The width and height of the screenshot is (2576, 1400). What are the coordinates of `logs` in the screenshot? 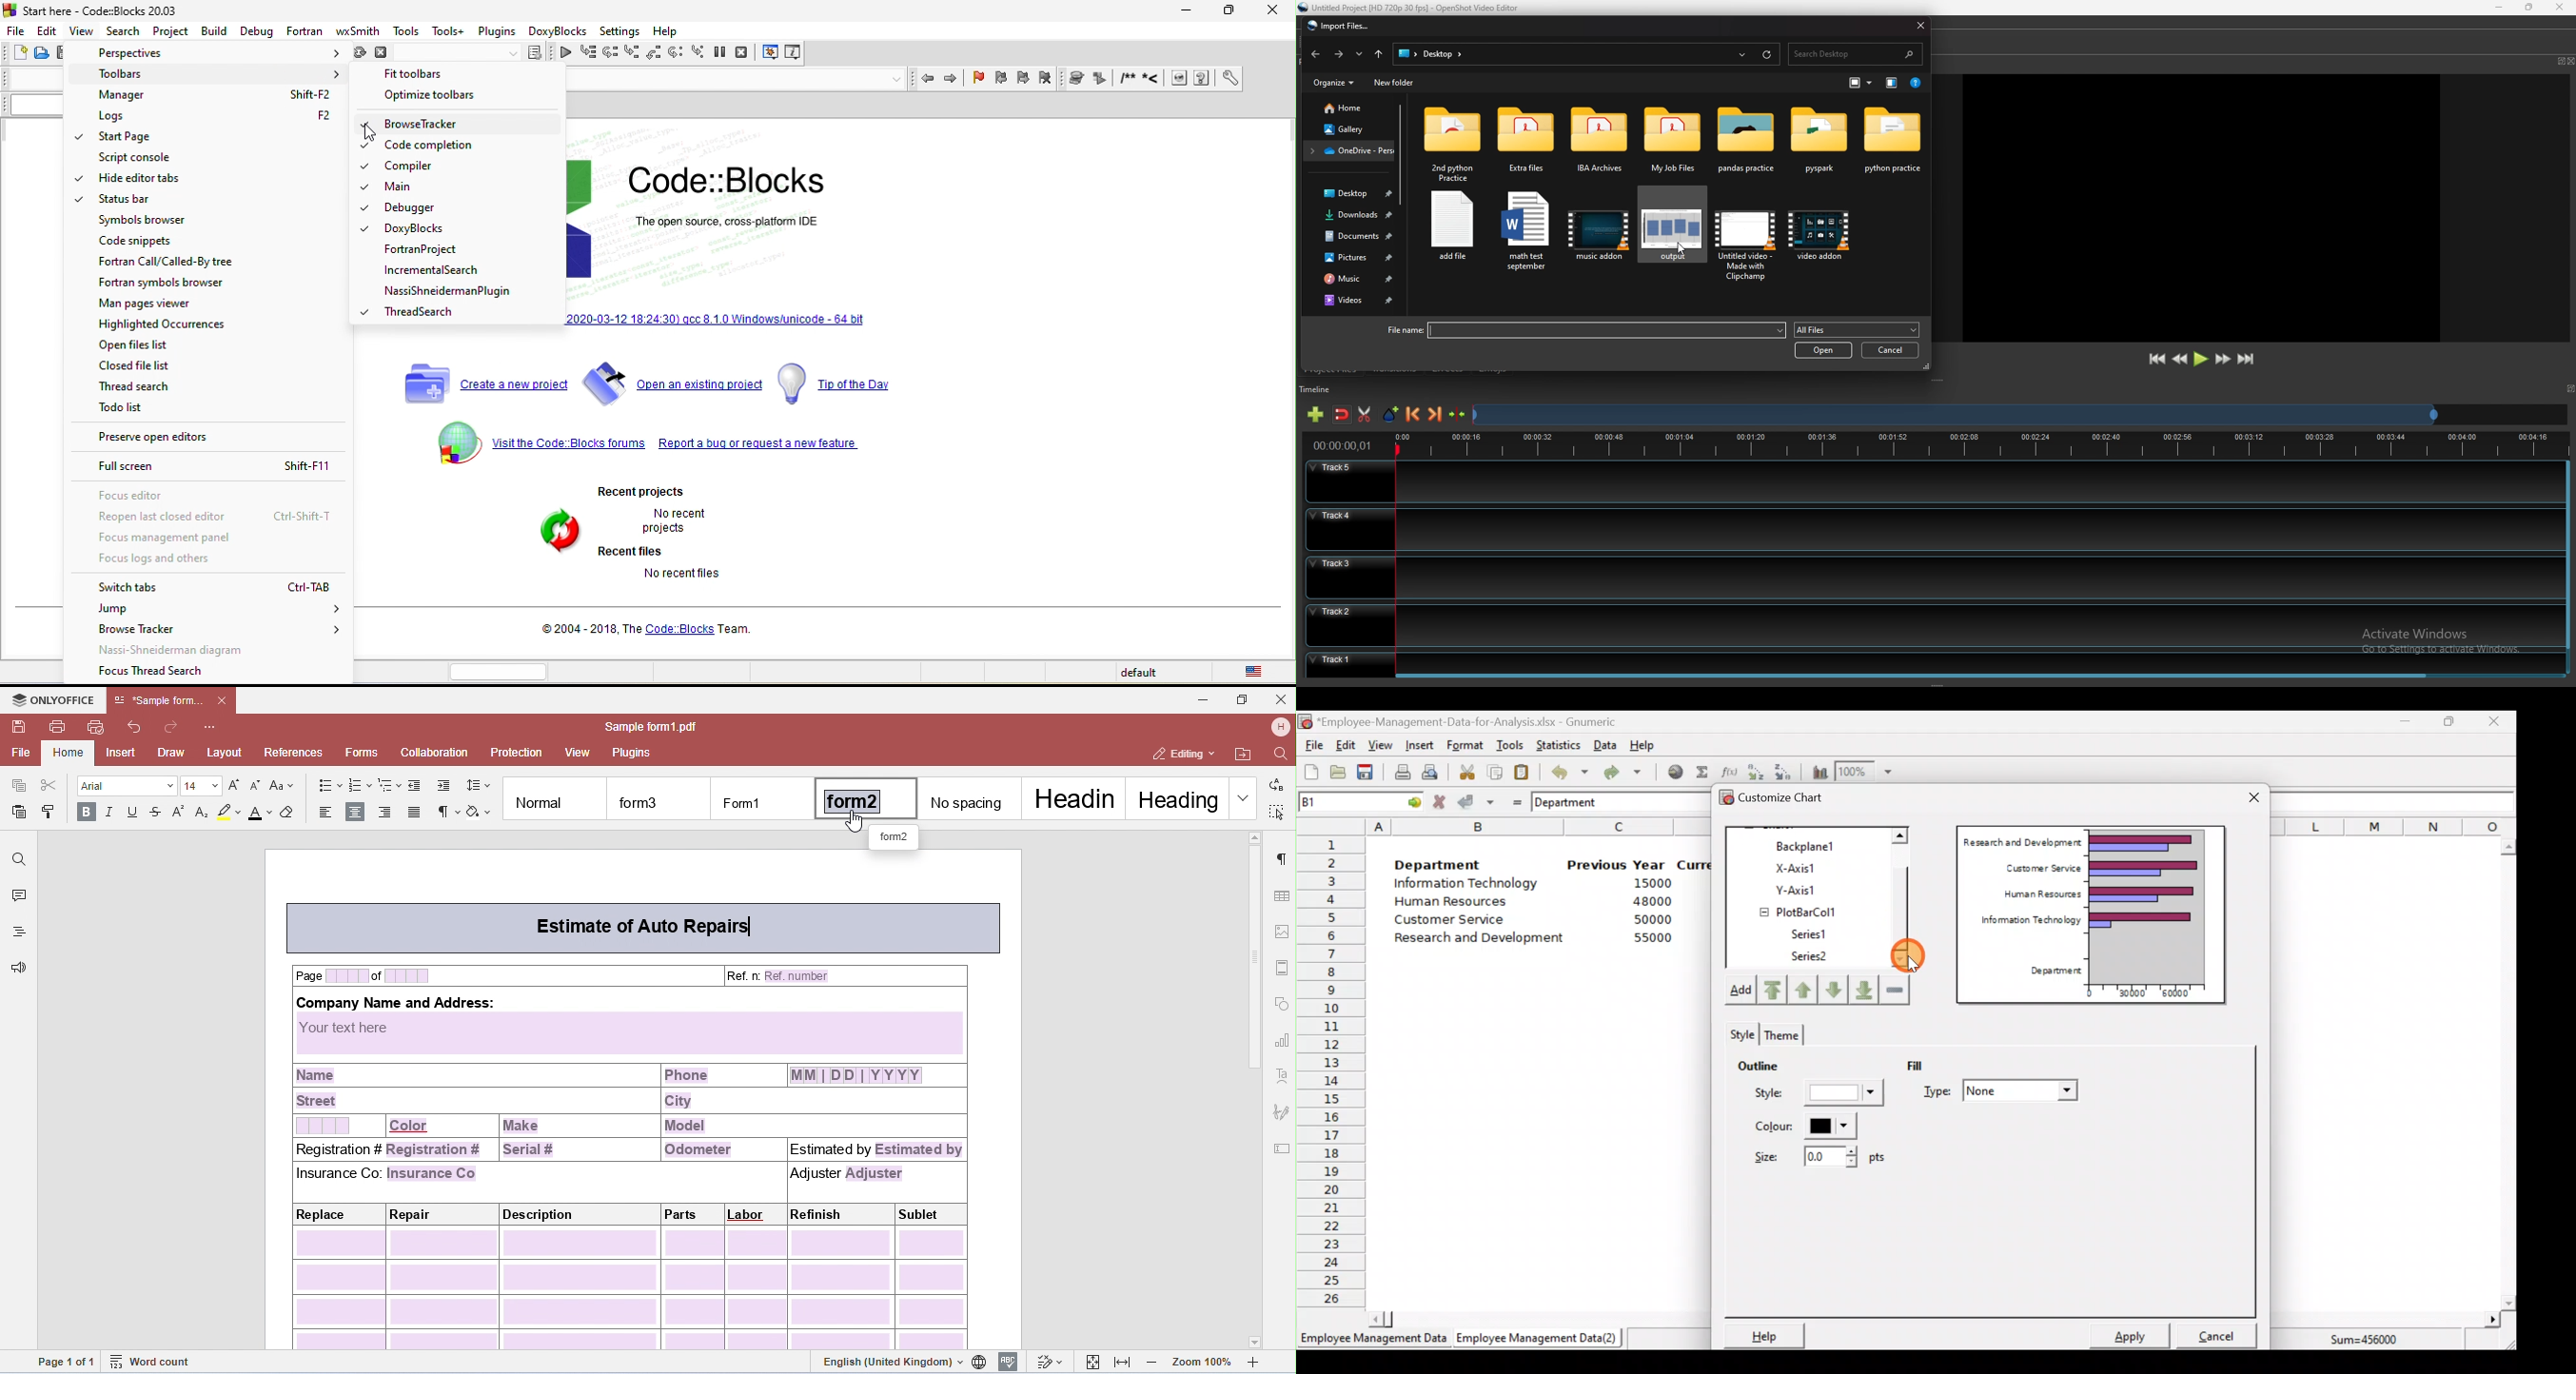 It's located at (219, 117).